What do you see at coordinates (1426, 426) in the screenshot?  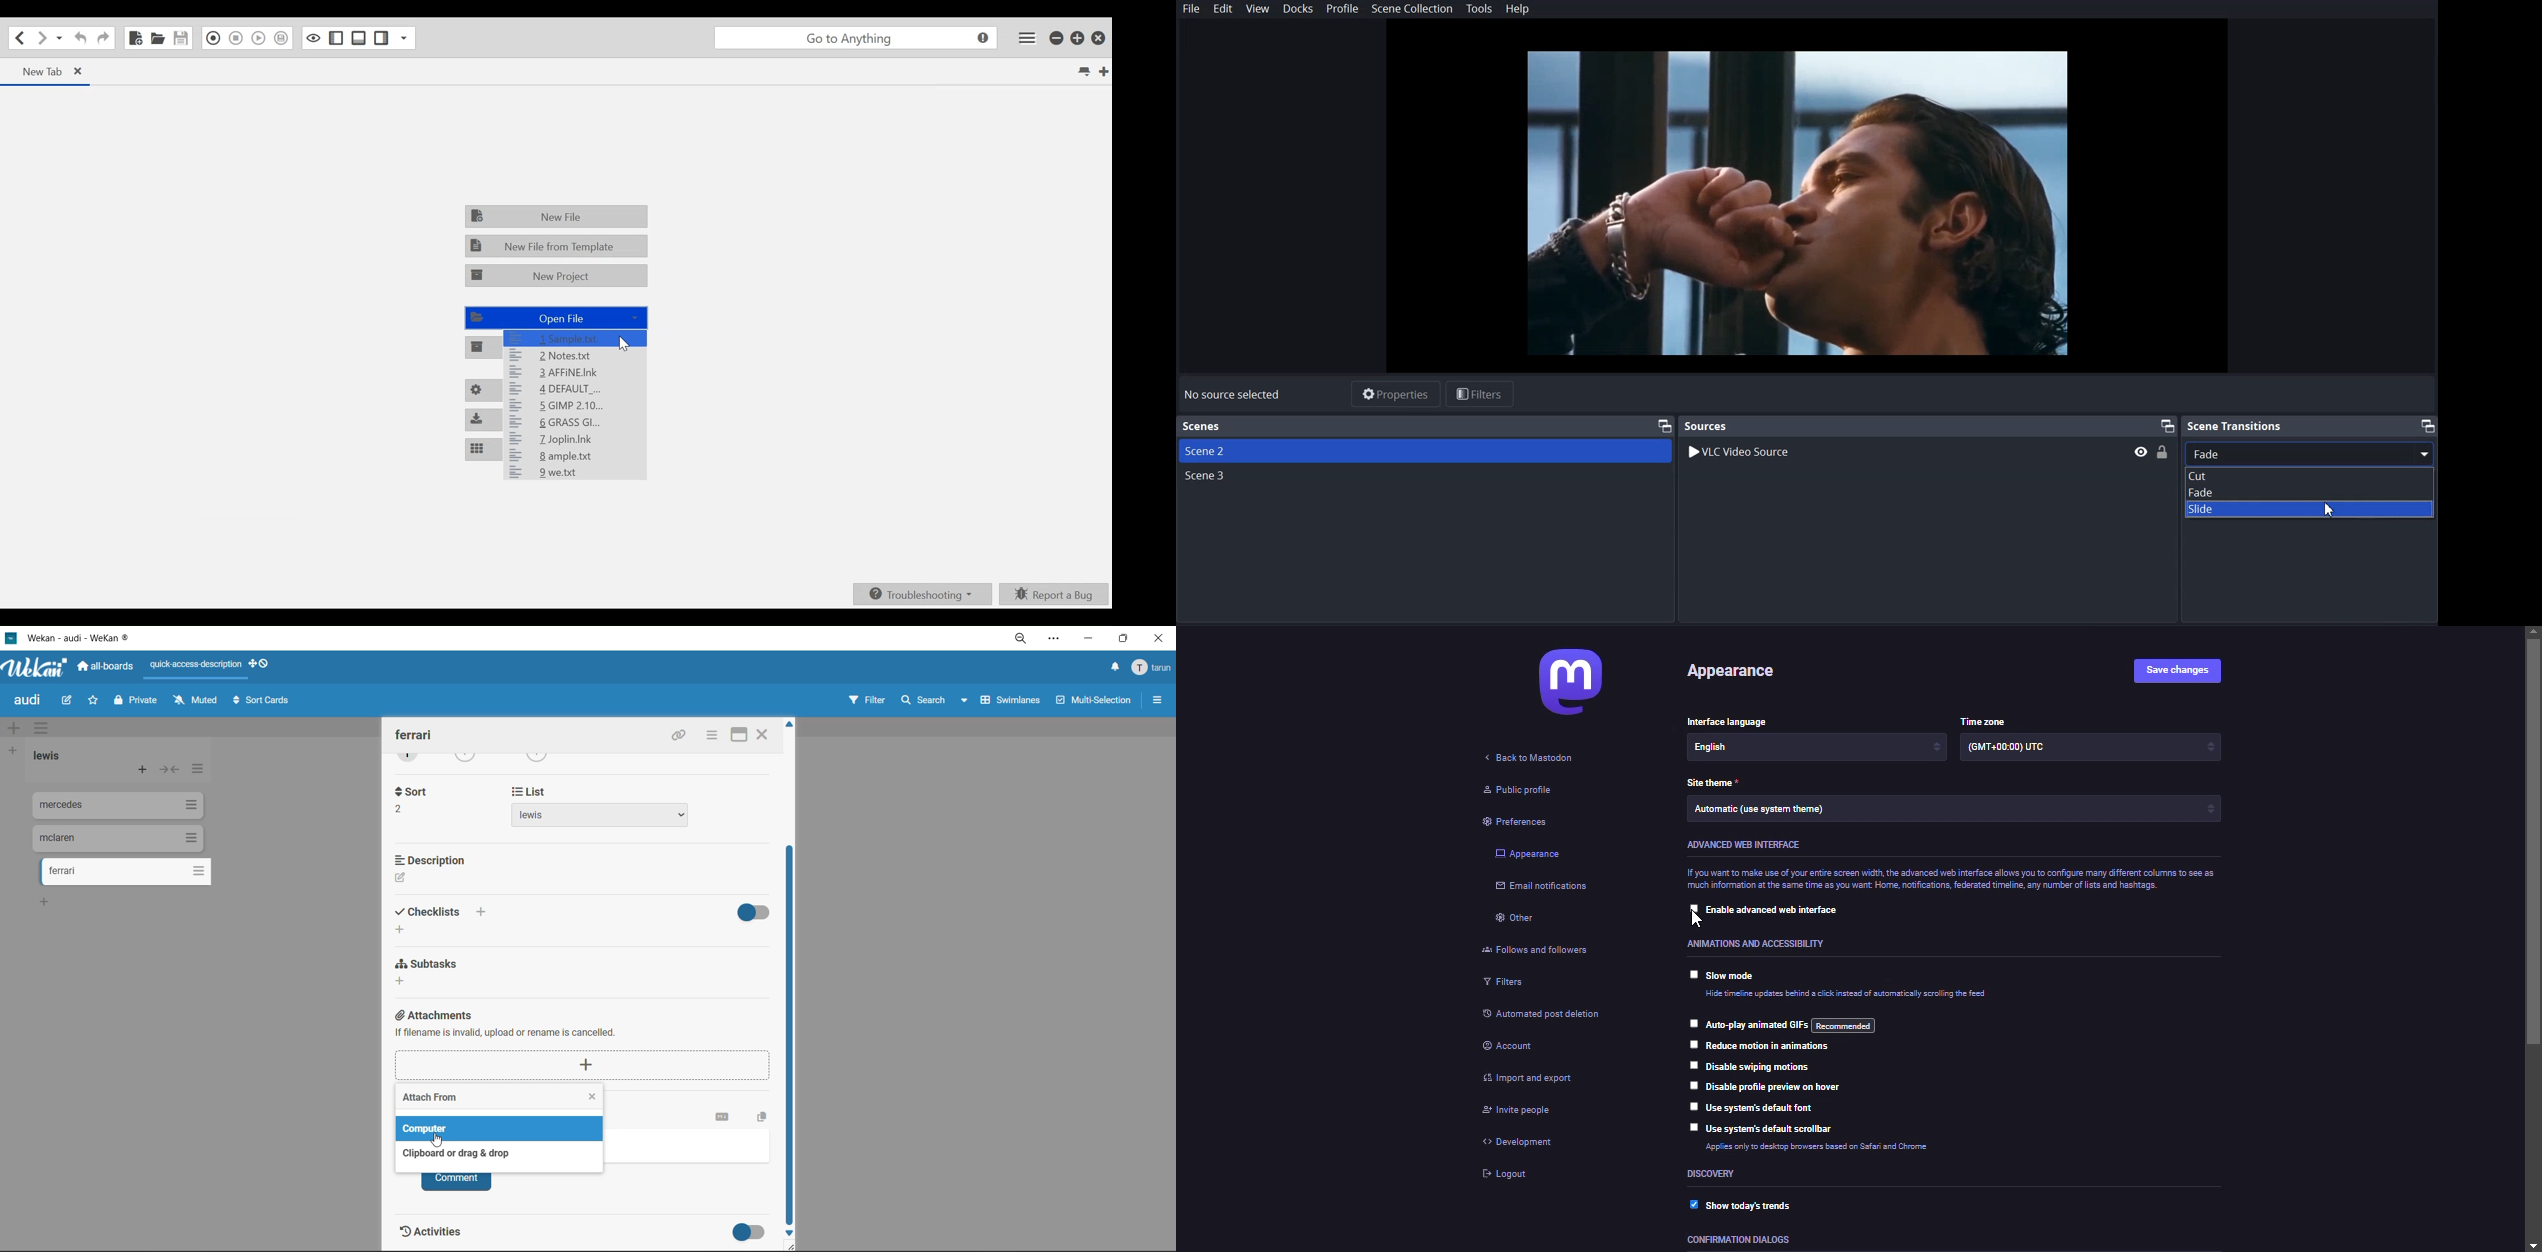 I see `Text 1` at bounding box center [1426, 426].